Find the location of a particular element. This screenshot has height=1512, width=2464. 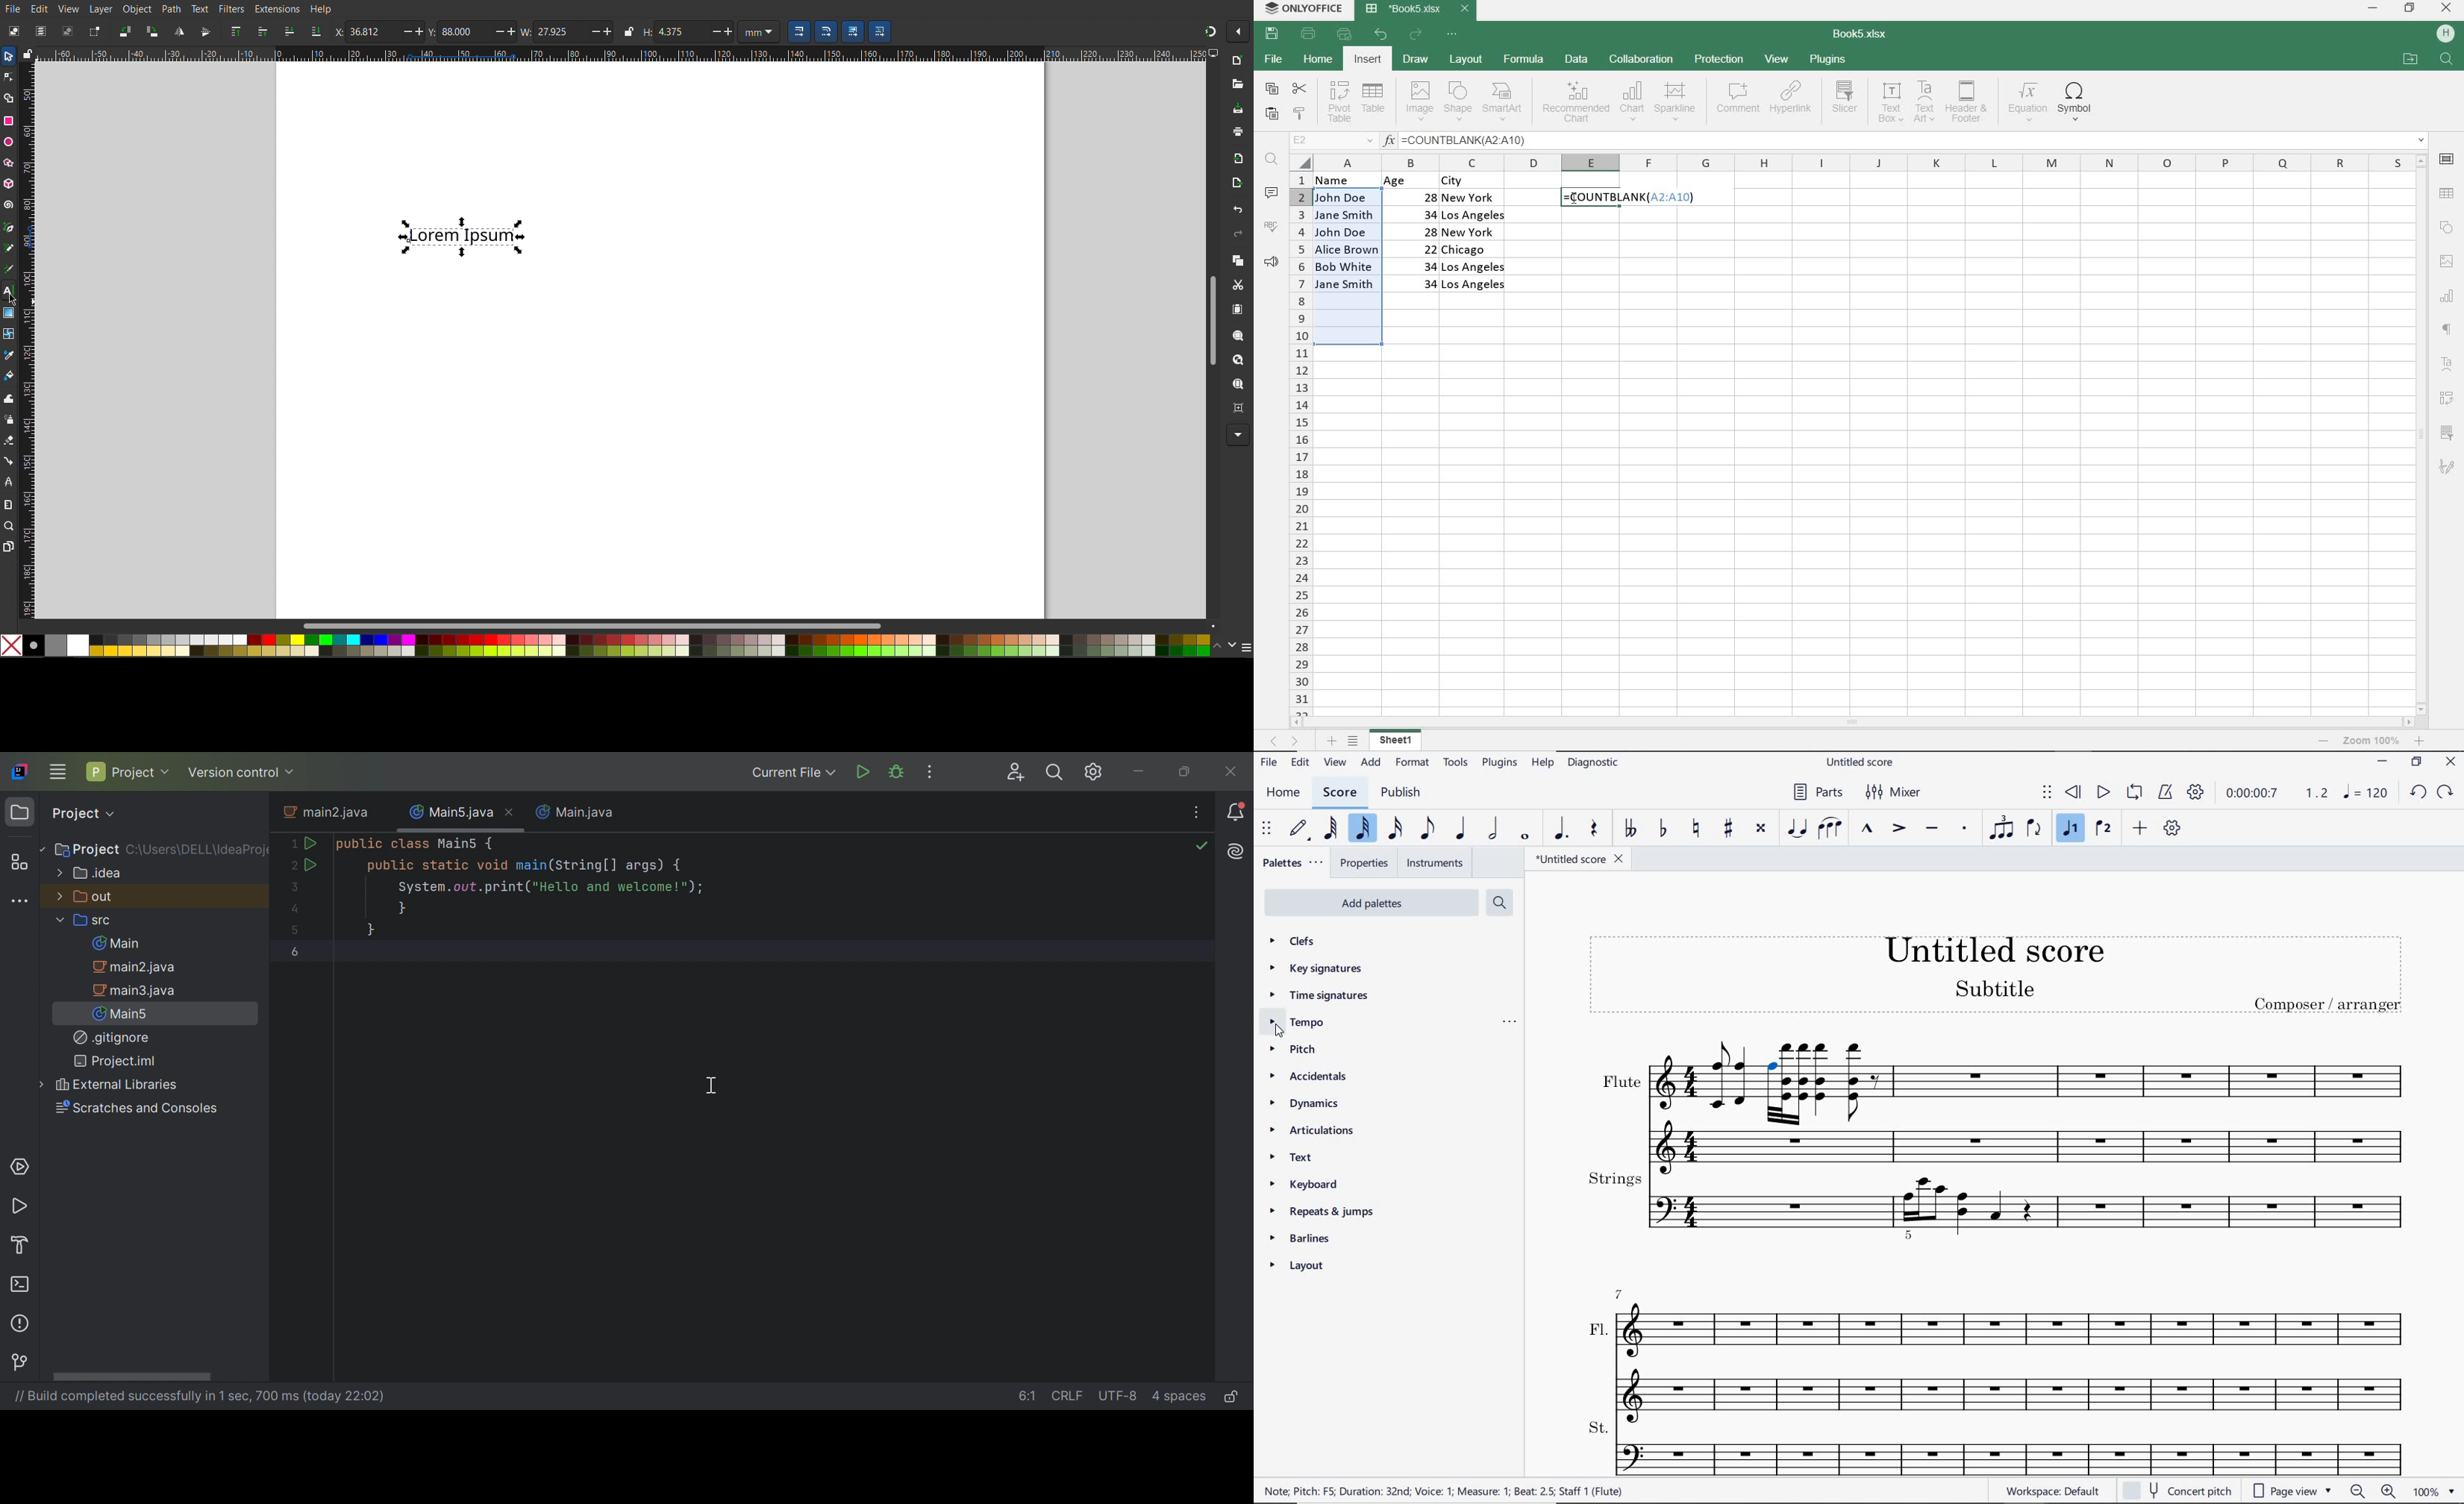

publish is located at coordinates (1402, 793).